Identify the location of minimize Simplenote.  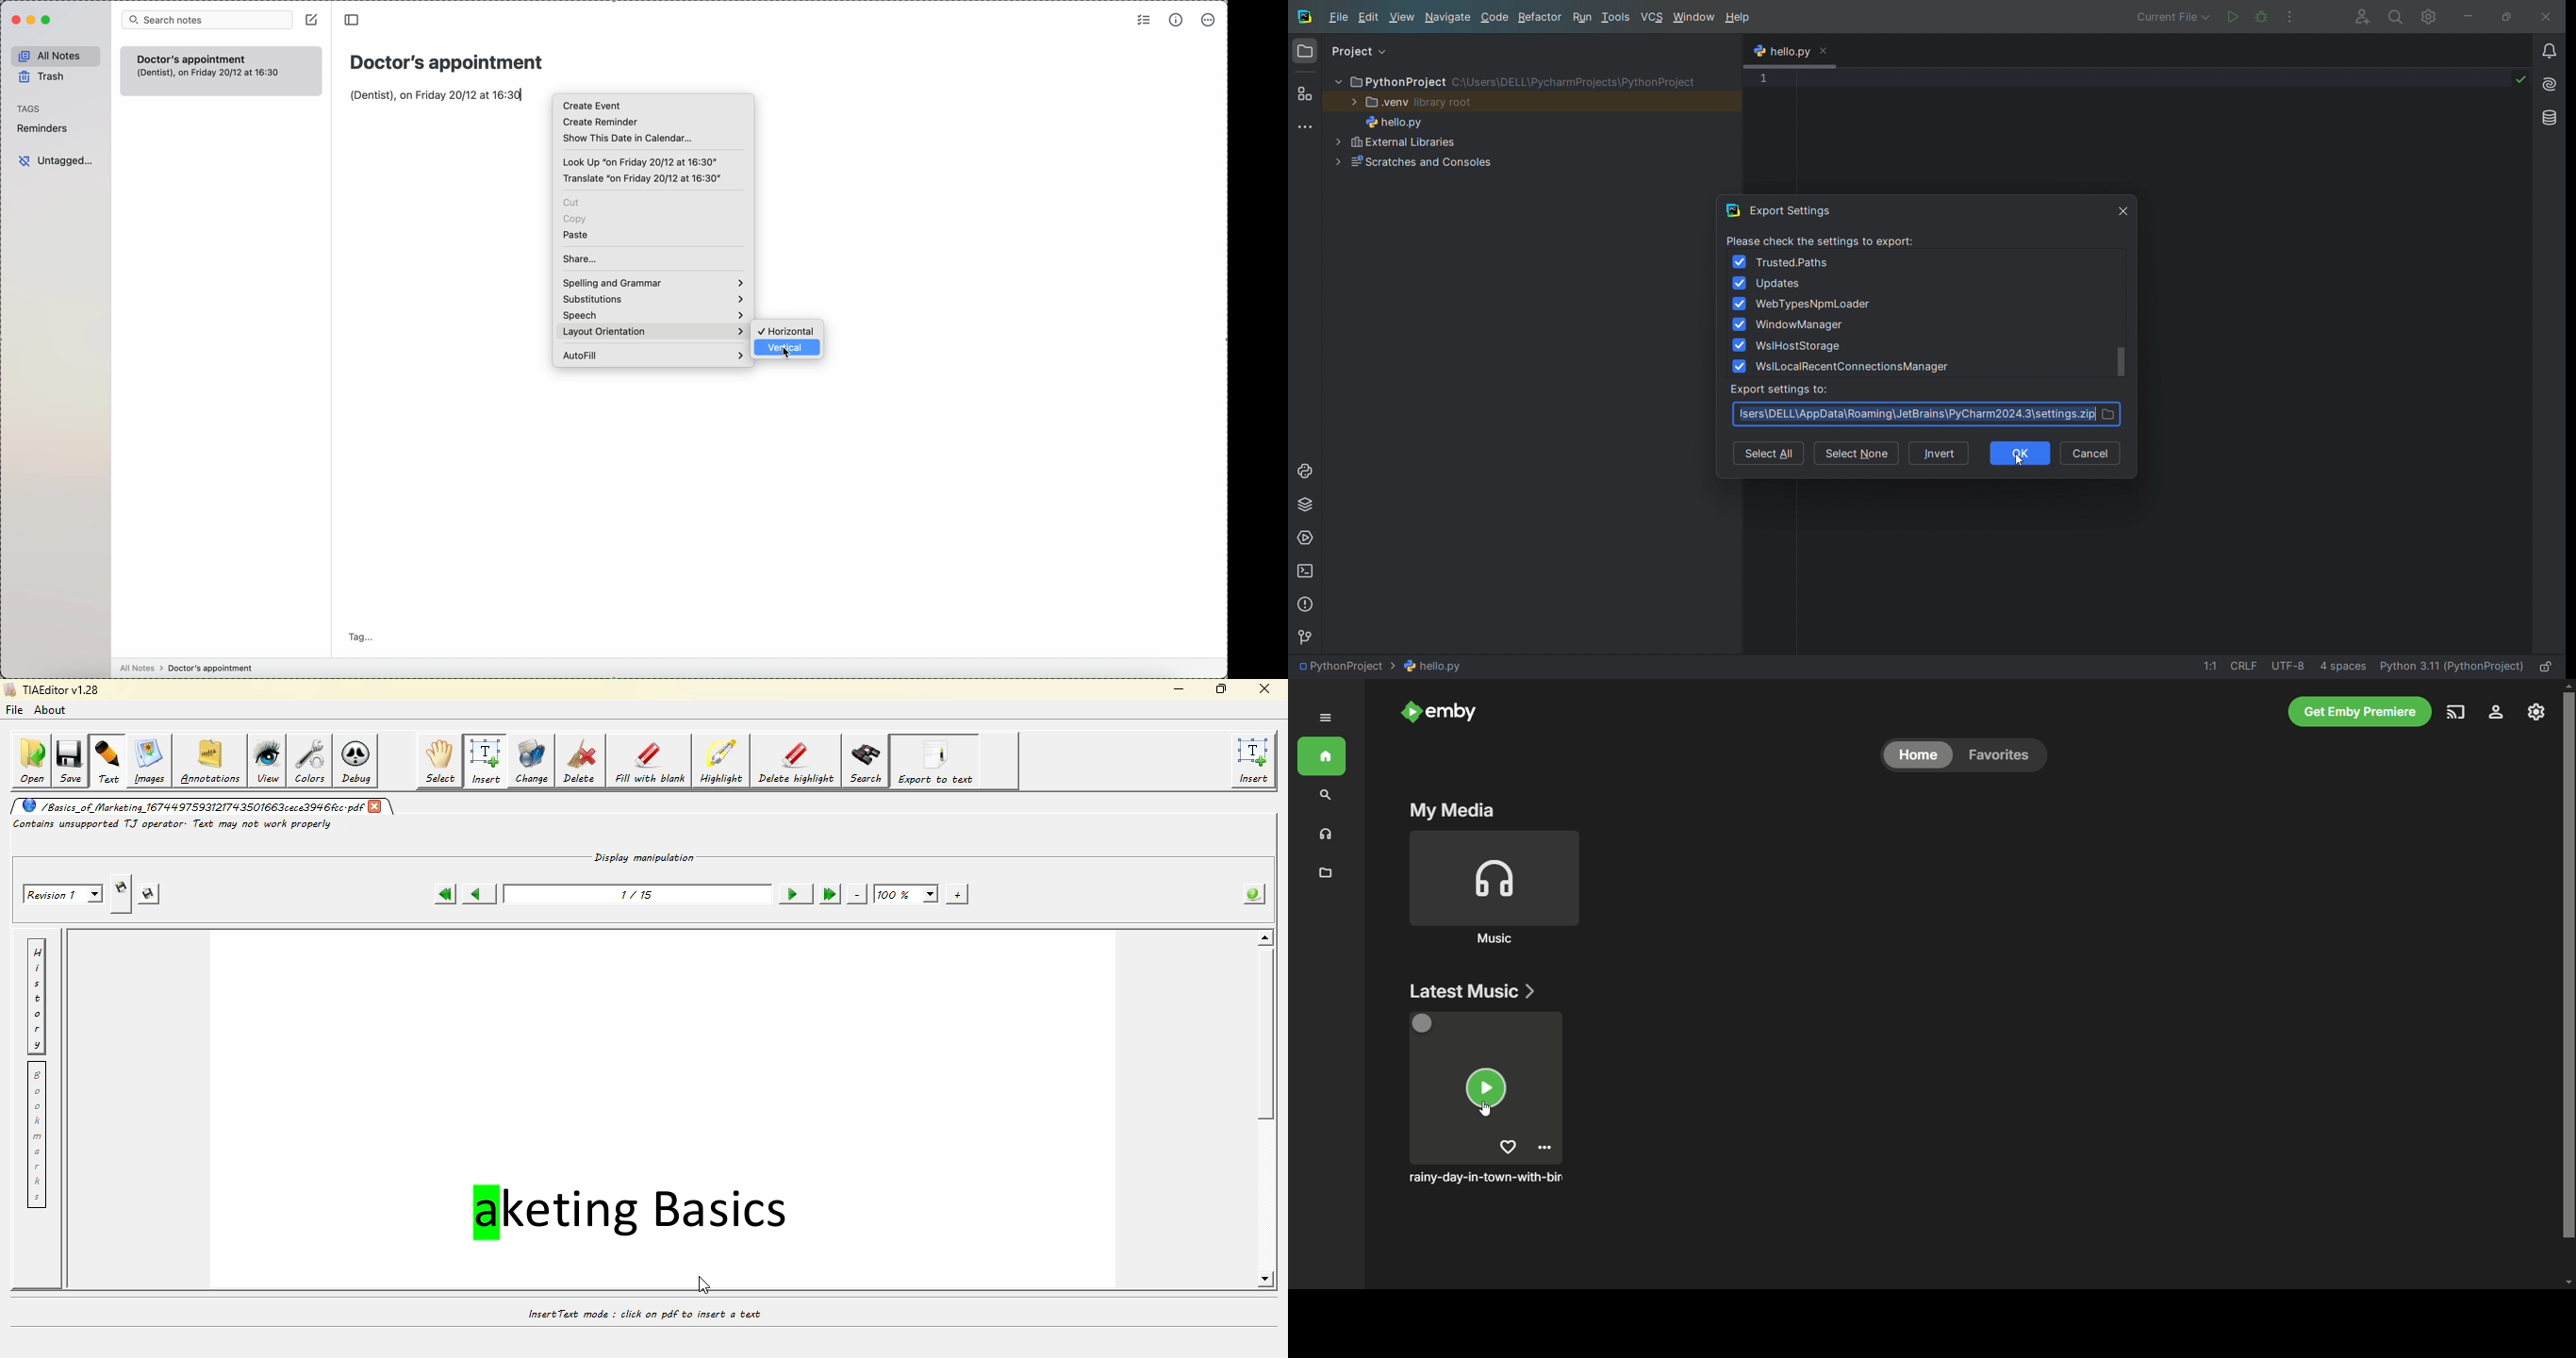
(33, 19).